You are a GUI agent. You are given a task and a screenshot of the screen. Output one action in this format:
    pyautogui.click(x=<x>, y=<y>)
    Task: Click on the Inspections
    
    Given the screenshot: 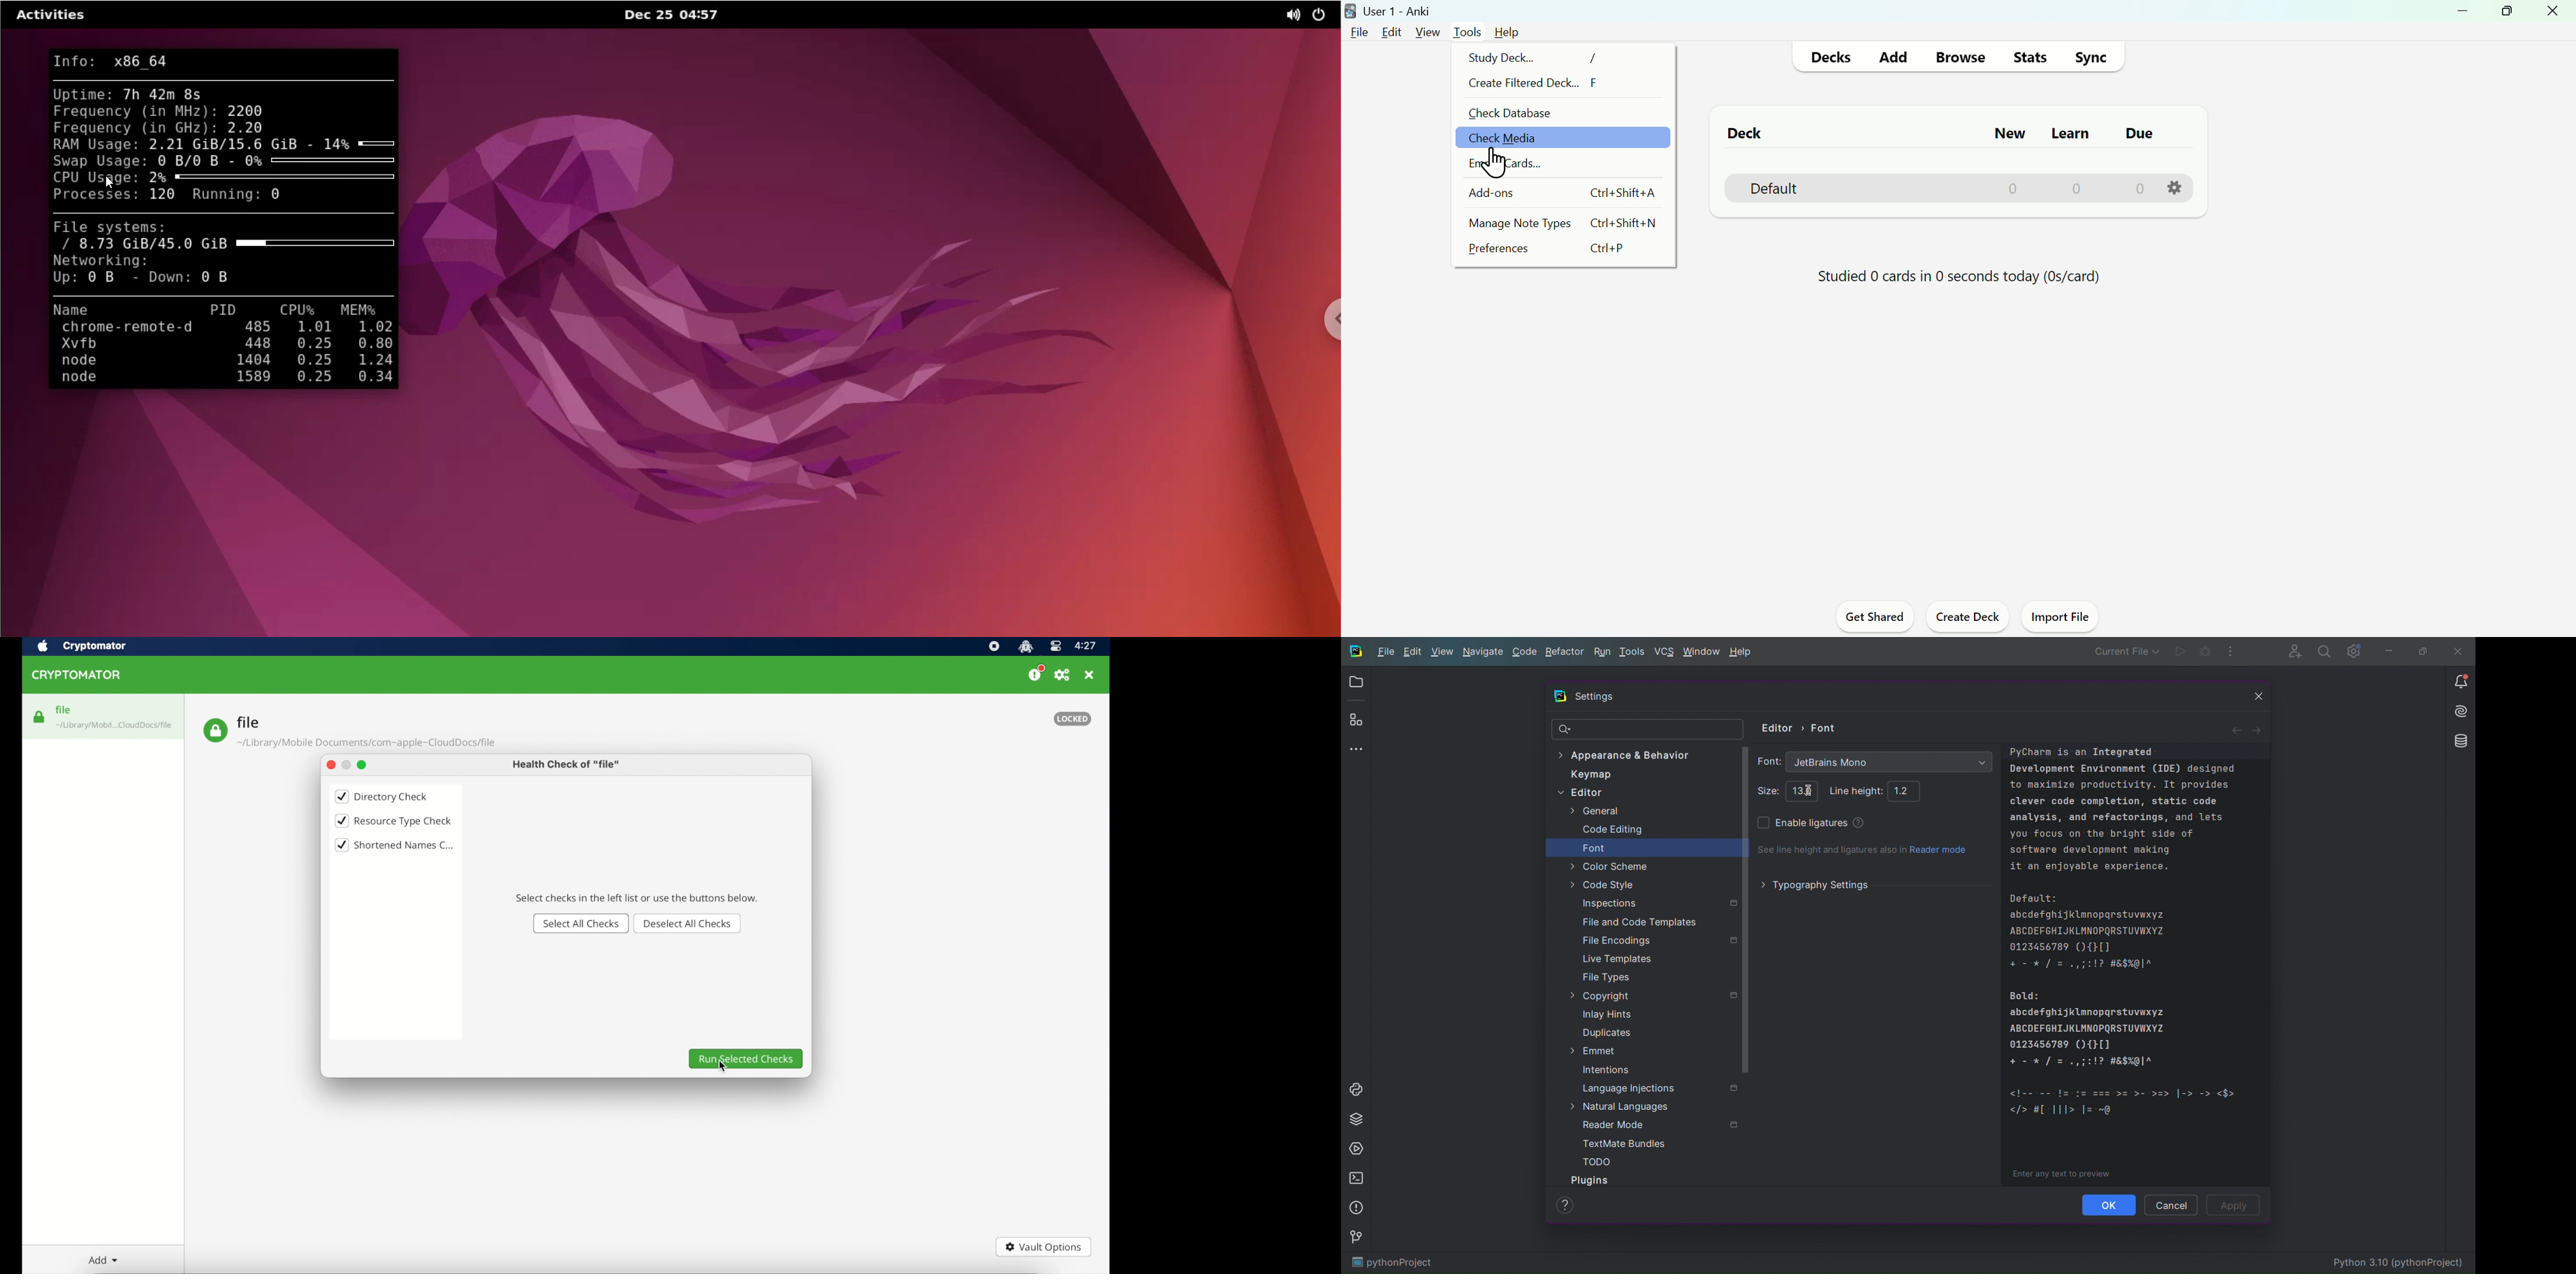 What is the action you would take?
    pyautogui.click(x=1658, y=902)
    